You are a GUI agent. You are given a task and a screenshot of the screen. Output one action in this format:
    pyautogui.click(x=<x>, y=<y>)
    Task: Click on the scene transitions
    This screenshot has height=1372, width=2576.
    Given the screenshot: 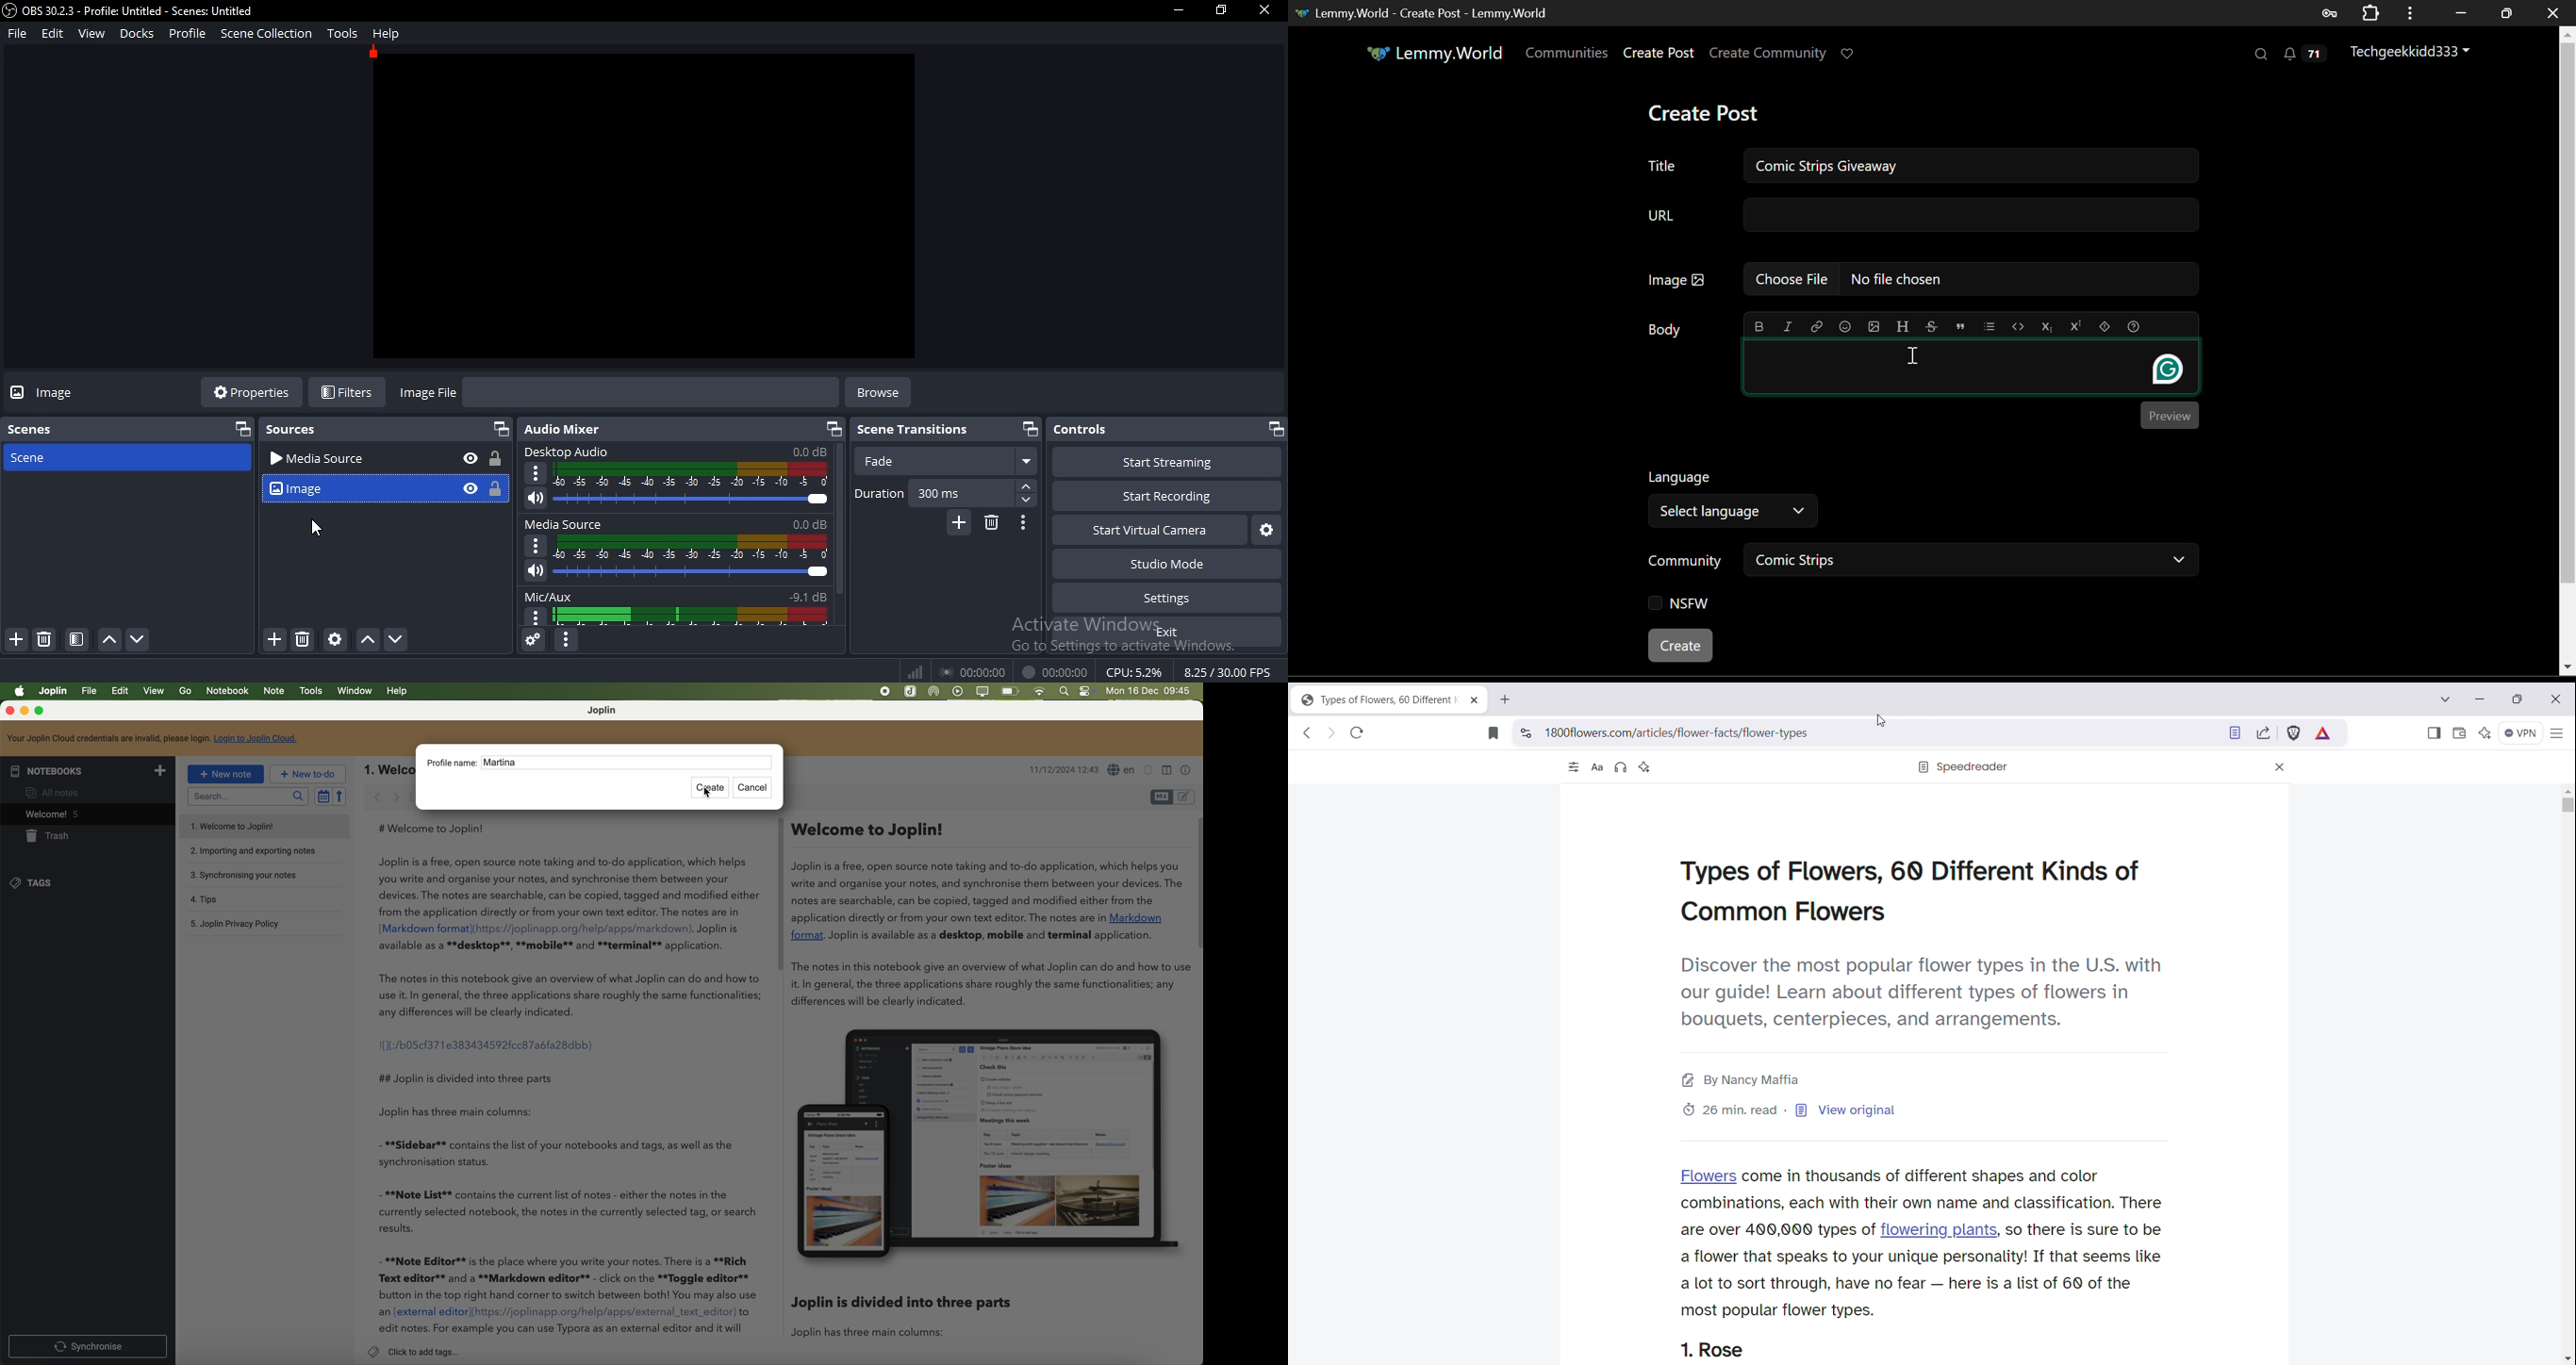 What is the action you would take?
    pyautogui.click(x=914, y=430)
    